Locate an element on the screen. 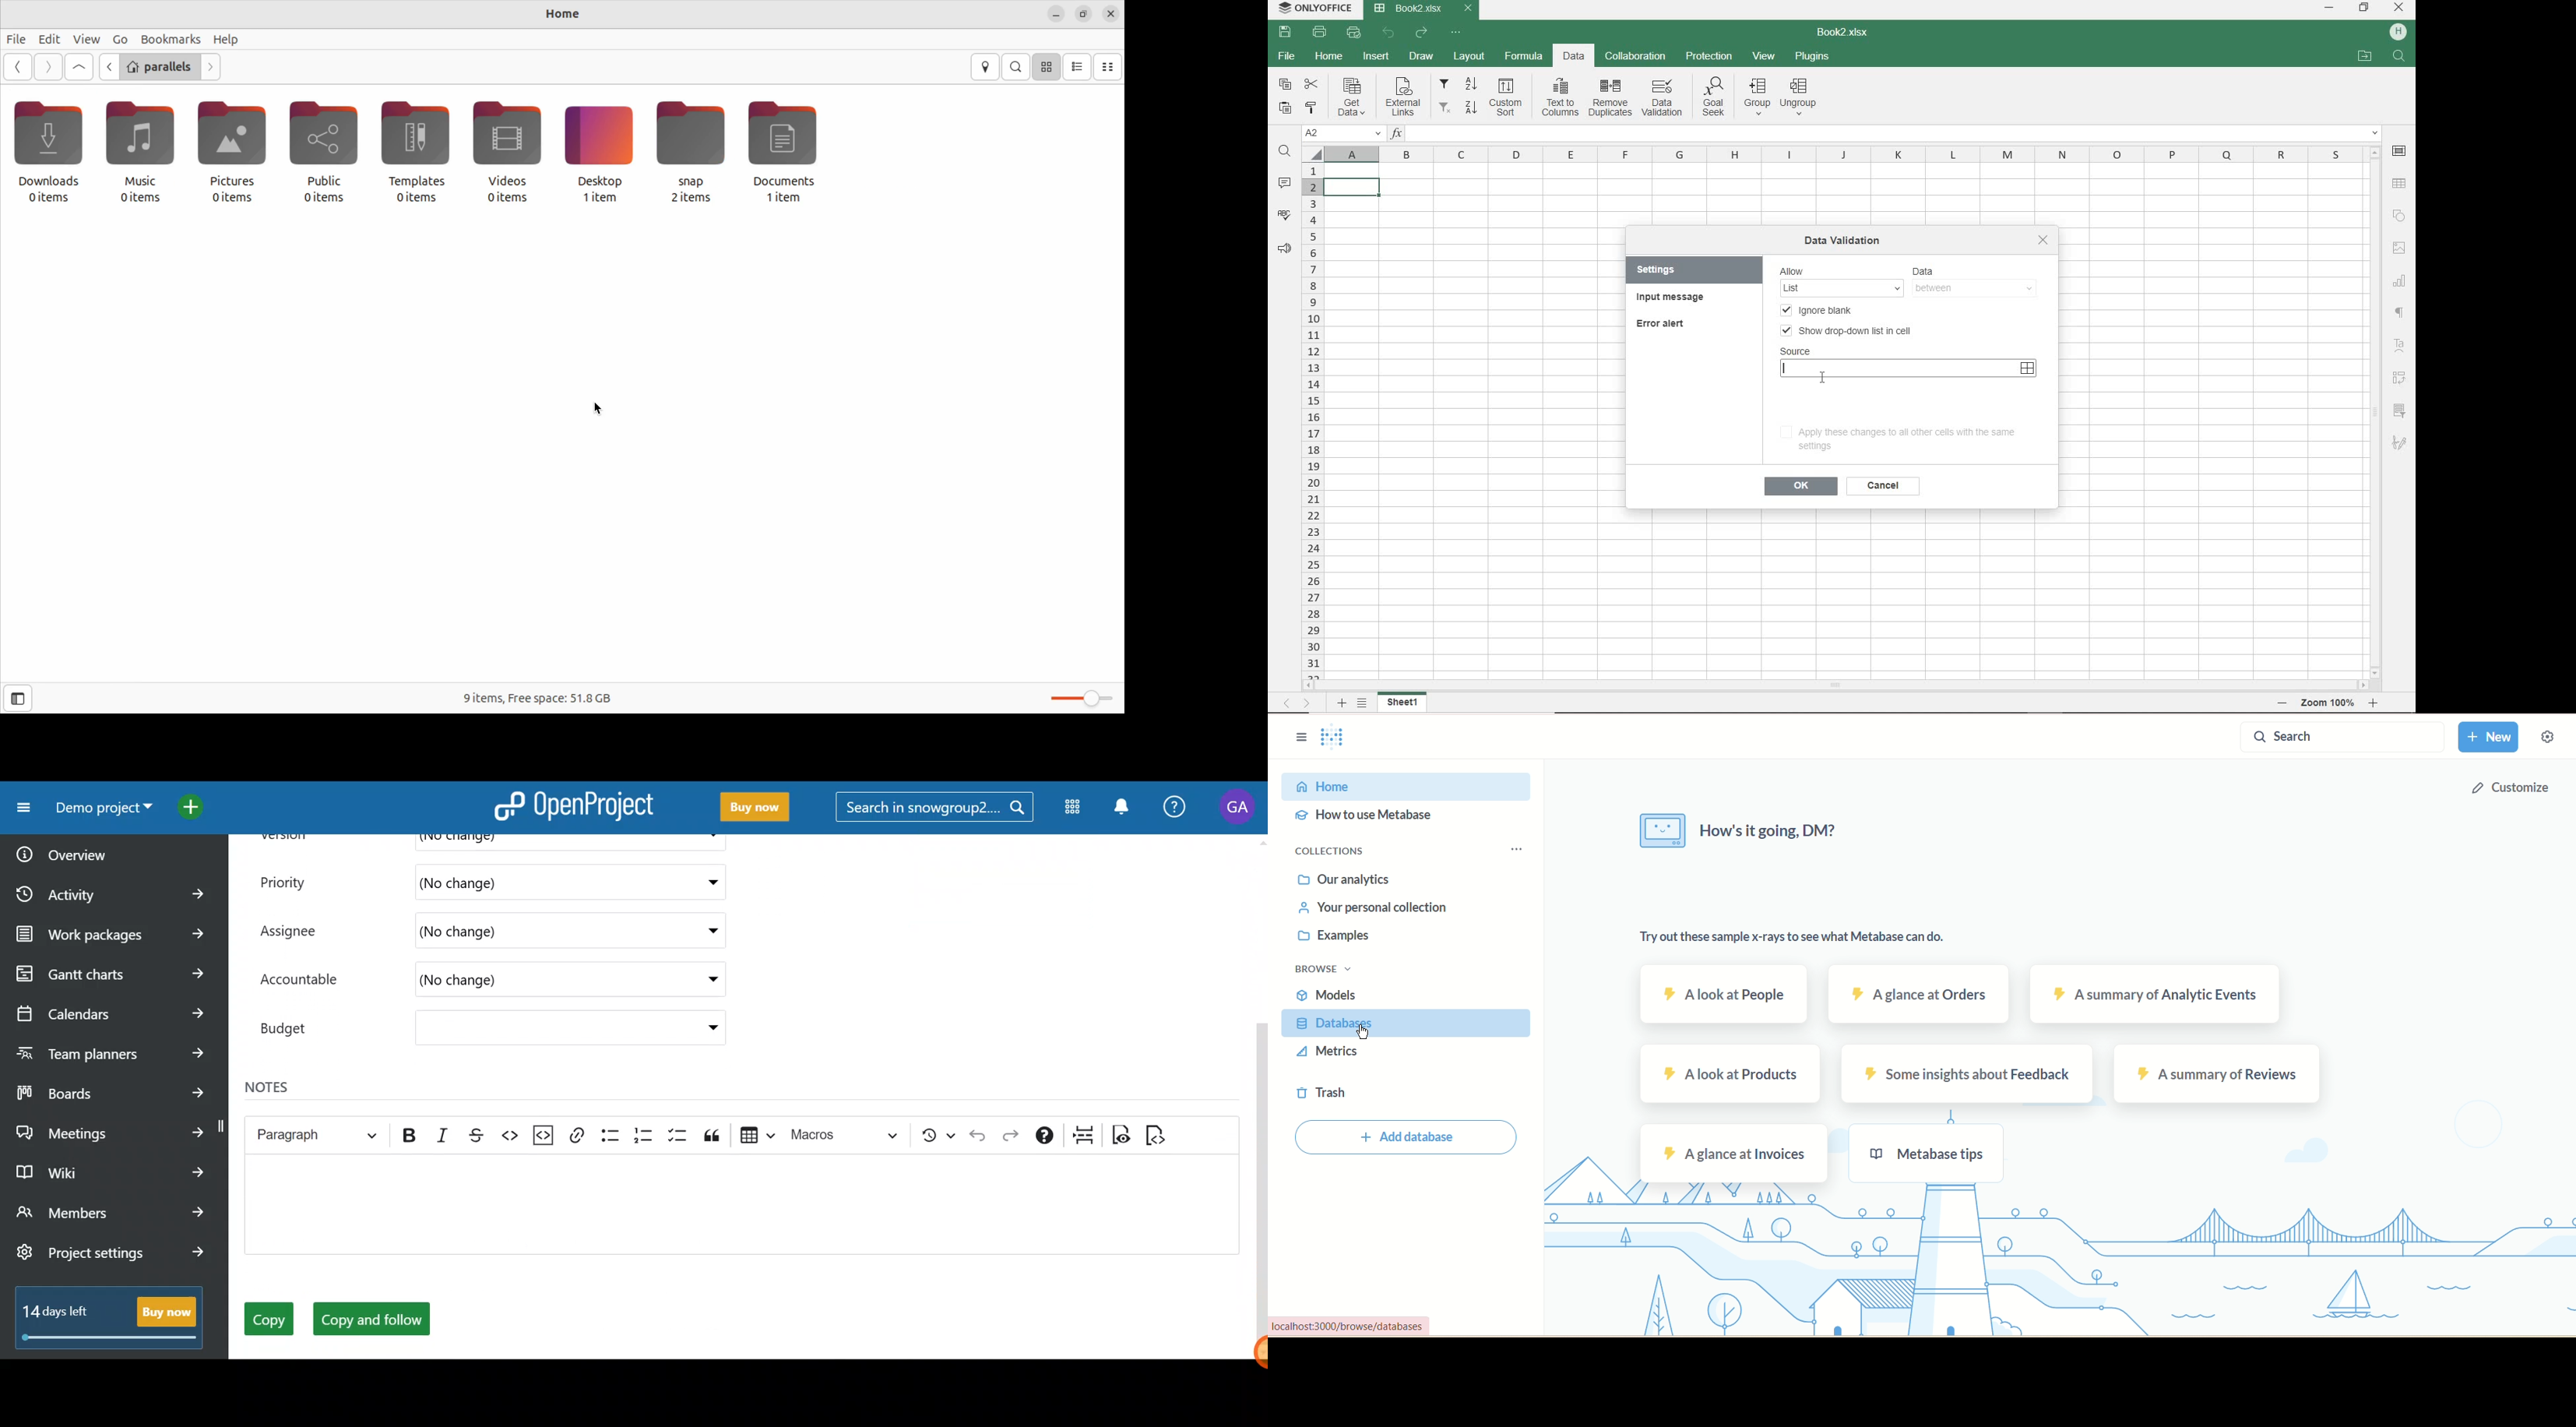 The height and width of the screenshot is (1428, 2576). UNDO is located at coordinates (1388, 33).